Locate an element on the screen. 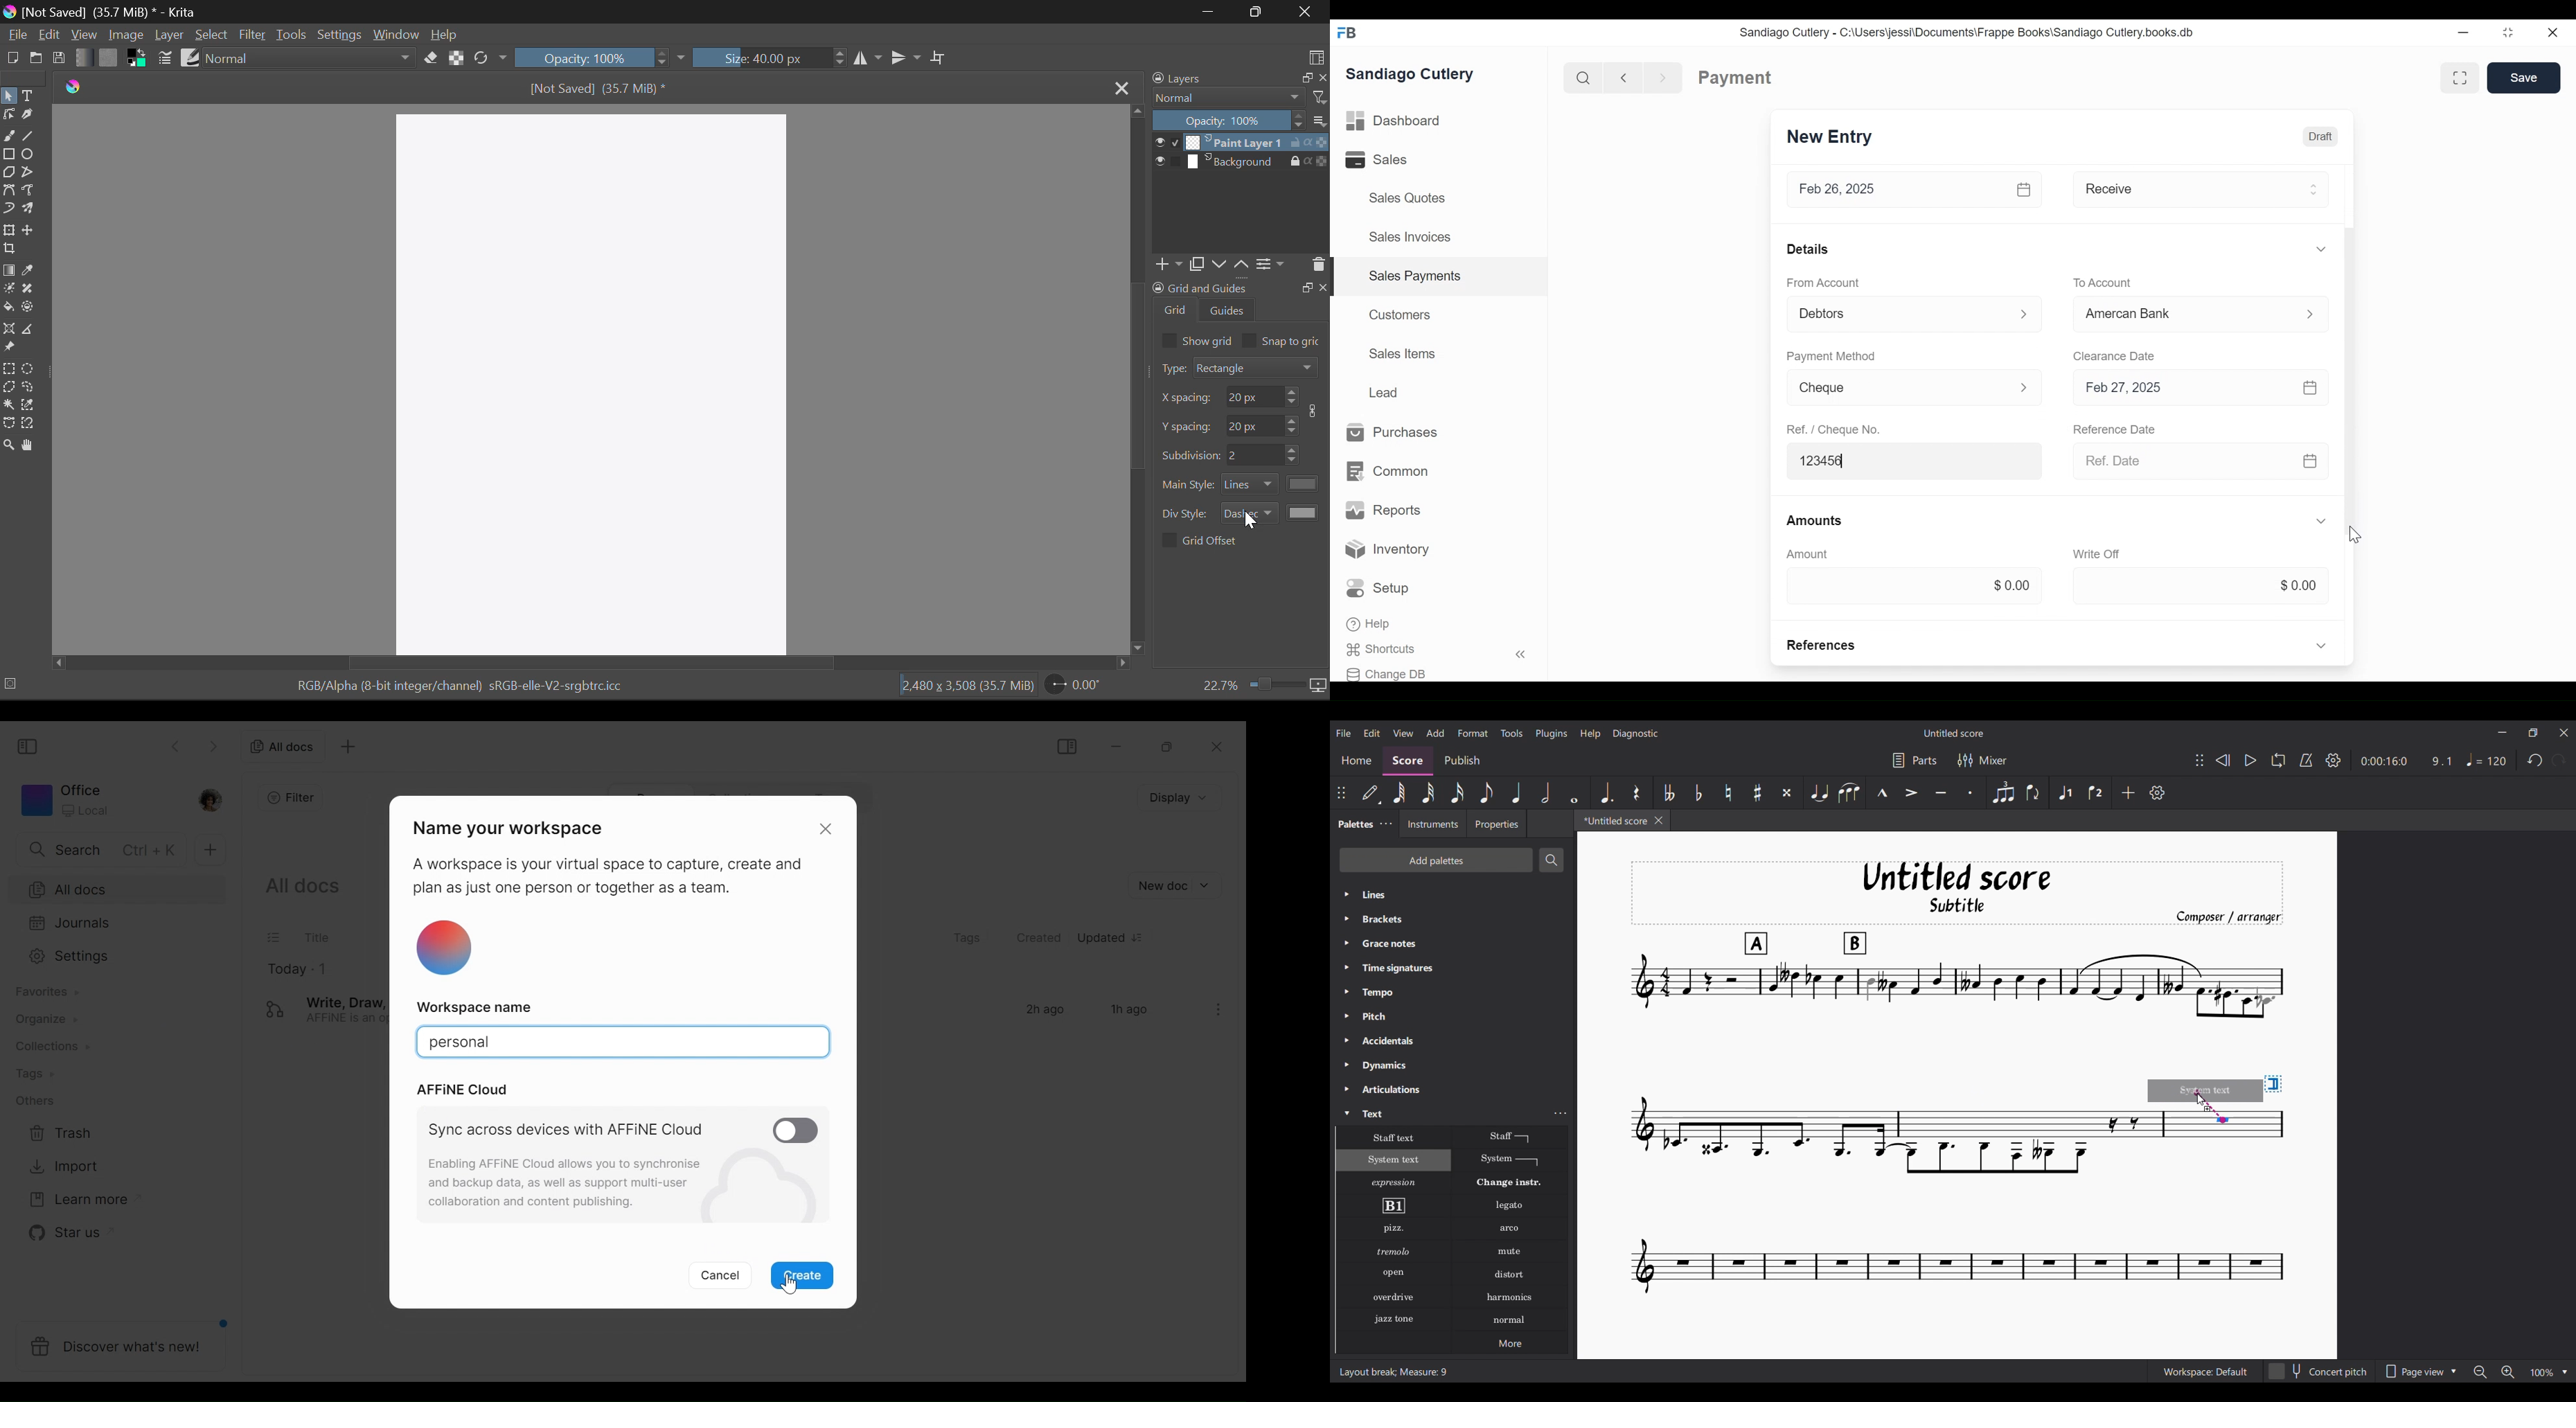 The height and width of the screenshot is (1428, 2576). | Sales Payments is located at coordinates (1440, 277).